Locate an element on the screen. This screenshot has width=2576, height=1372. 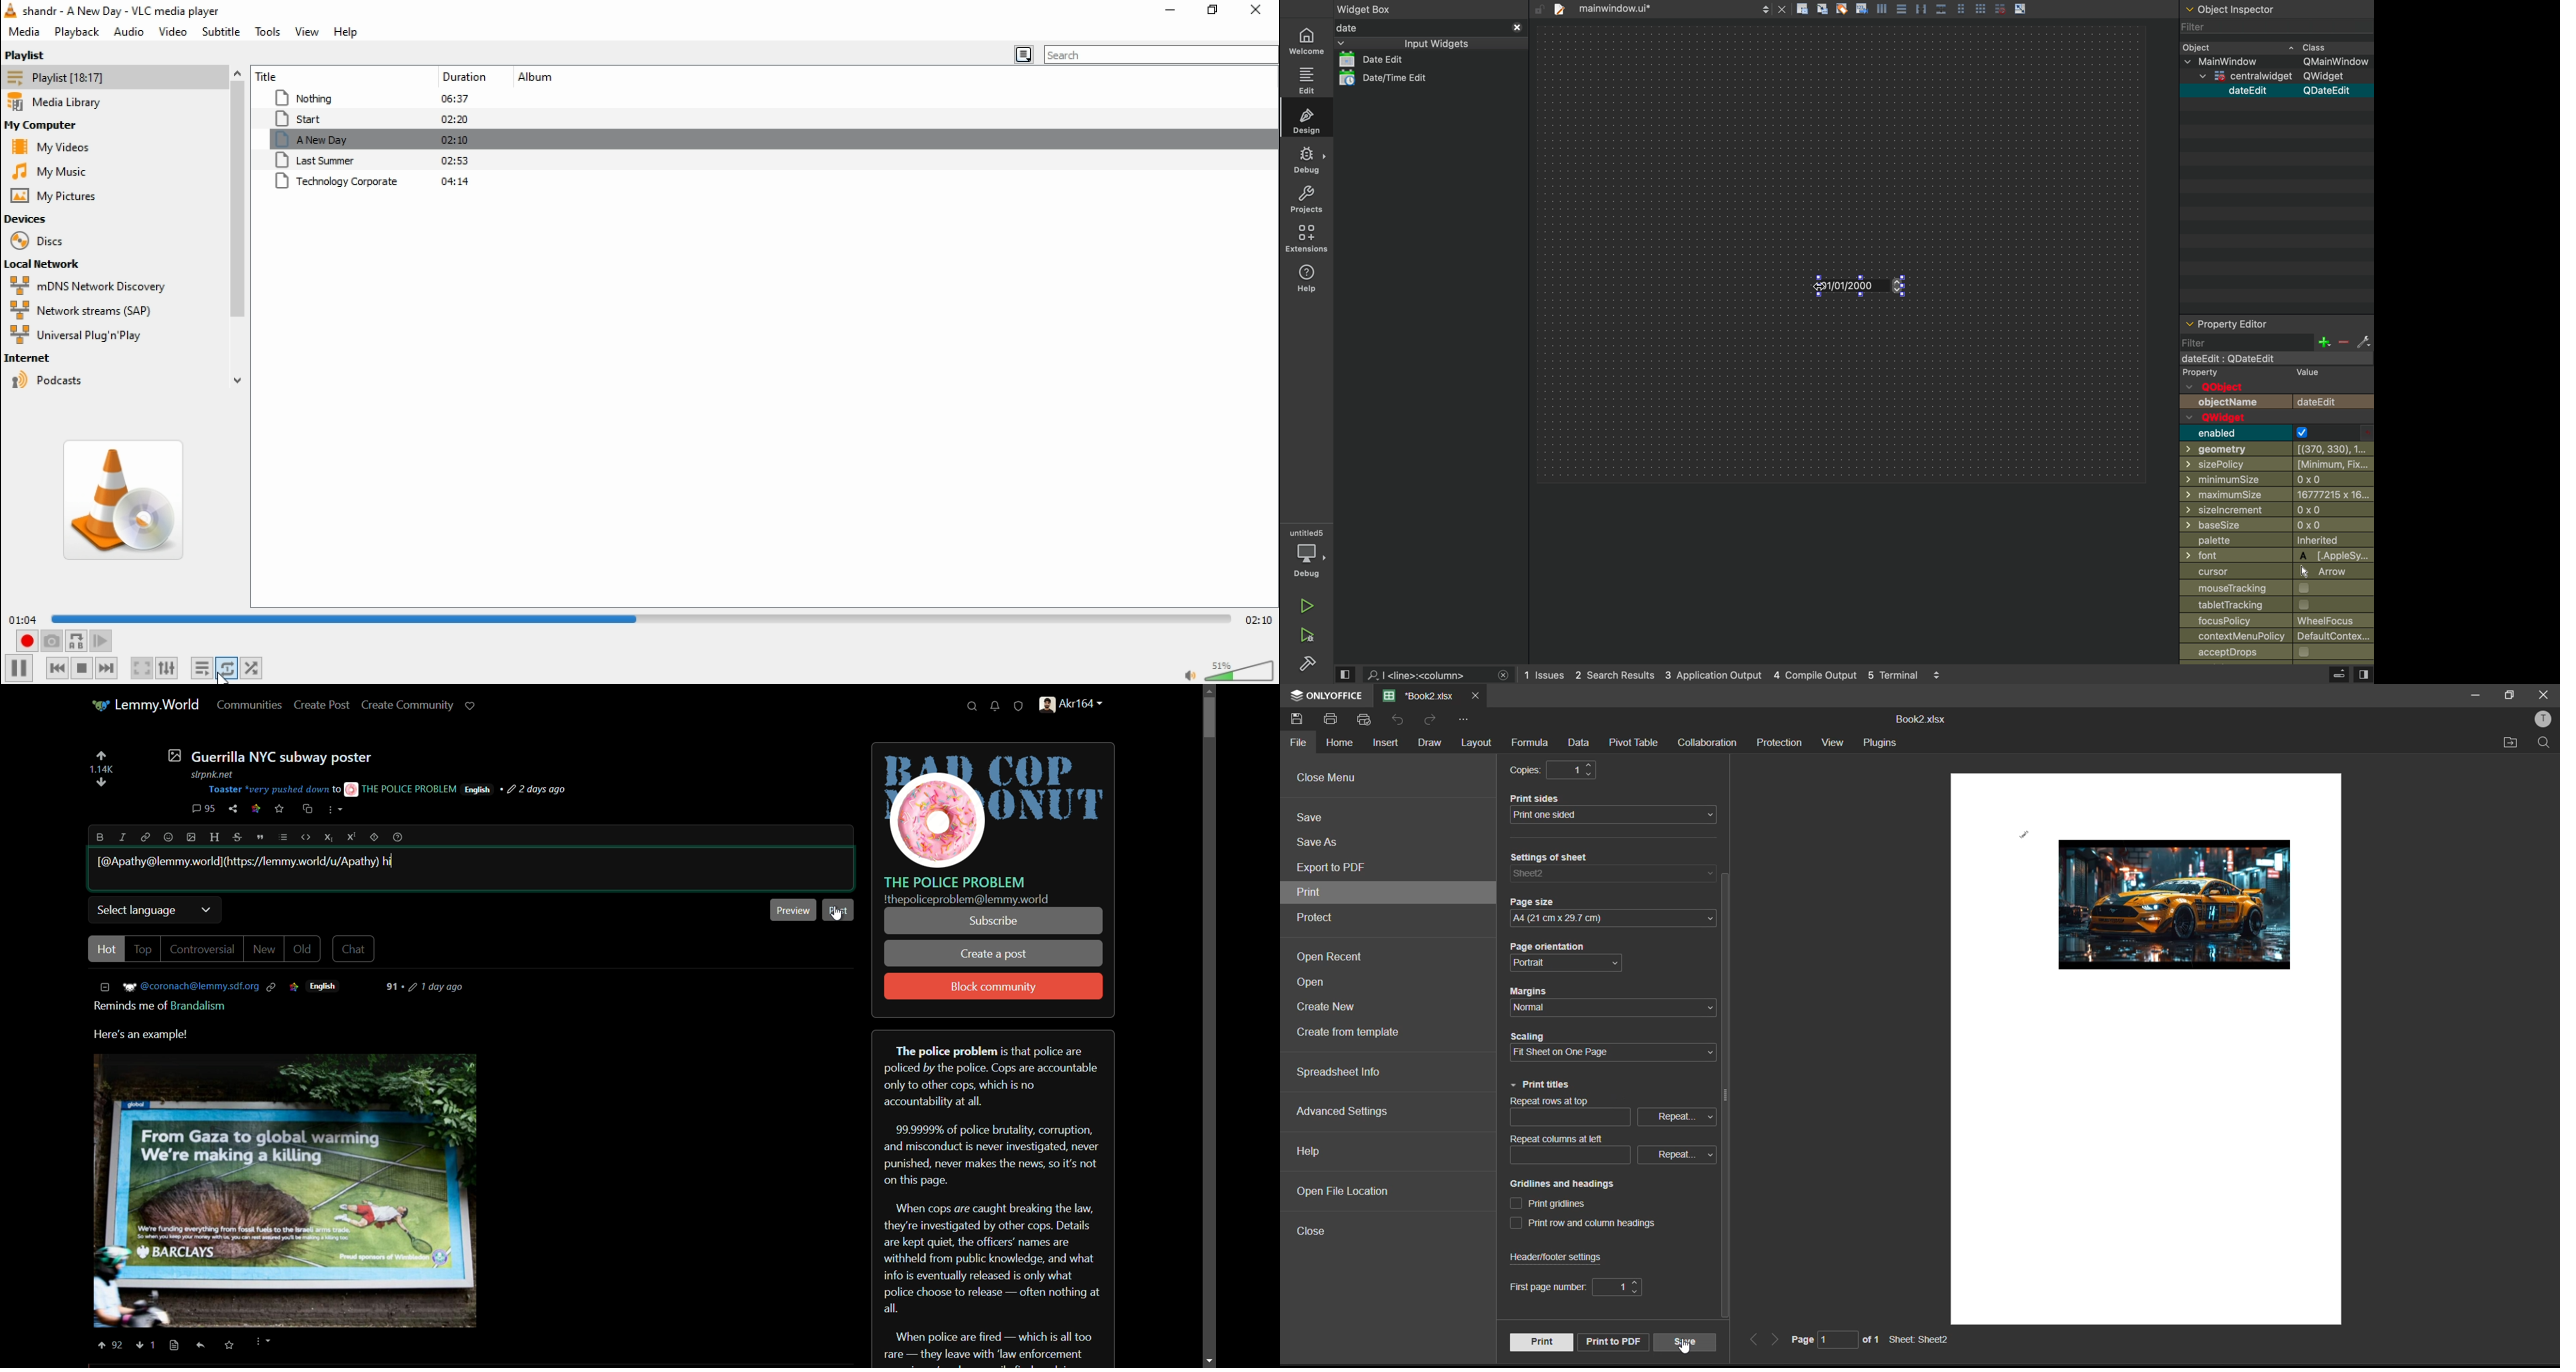
print sides is located at coordinates (1547, 798).